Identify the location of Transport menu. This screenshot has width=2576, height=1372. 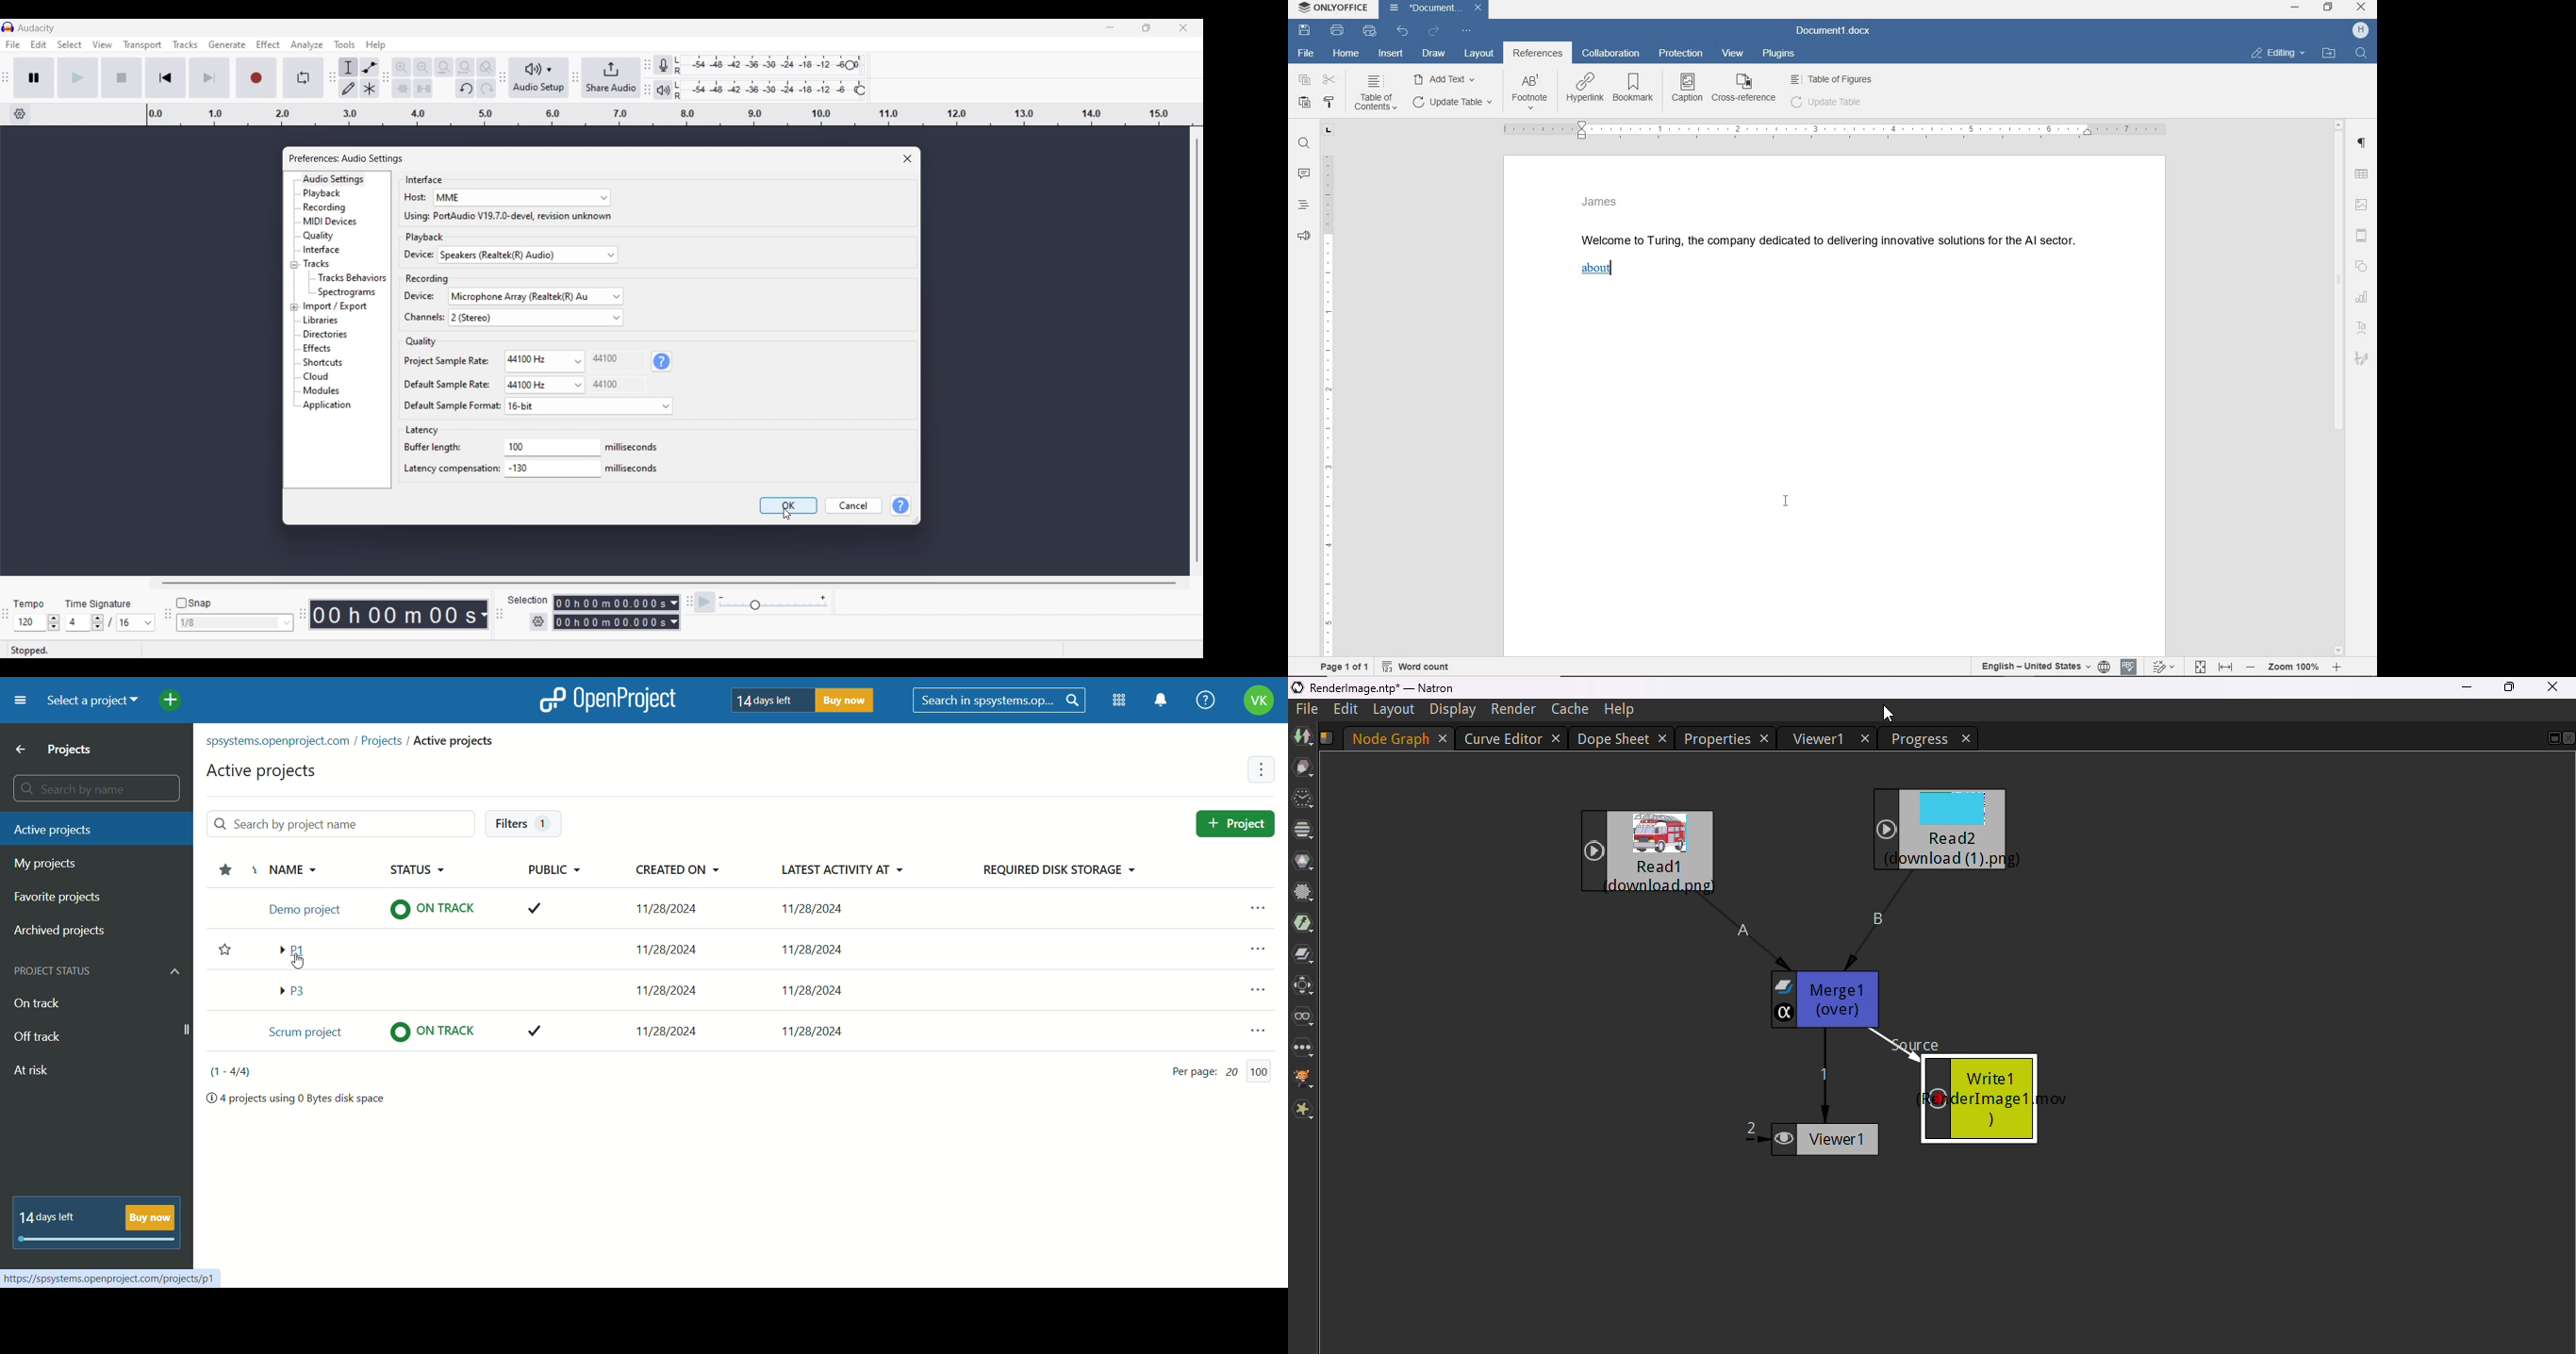
(143, 45).